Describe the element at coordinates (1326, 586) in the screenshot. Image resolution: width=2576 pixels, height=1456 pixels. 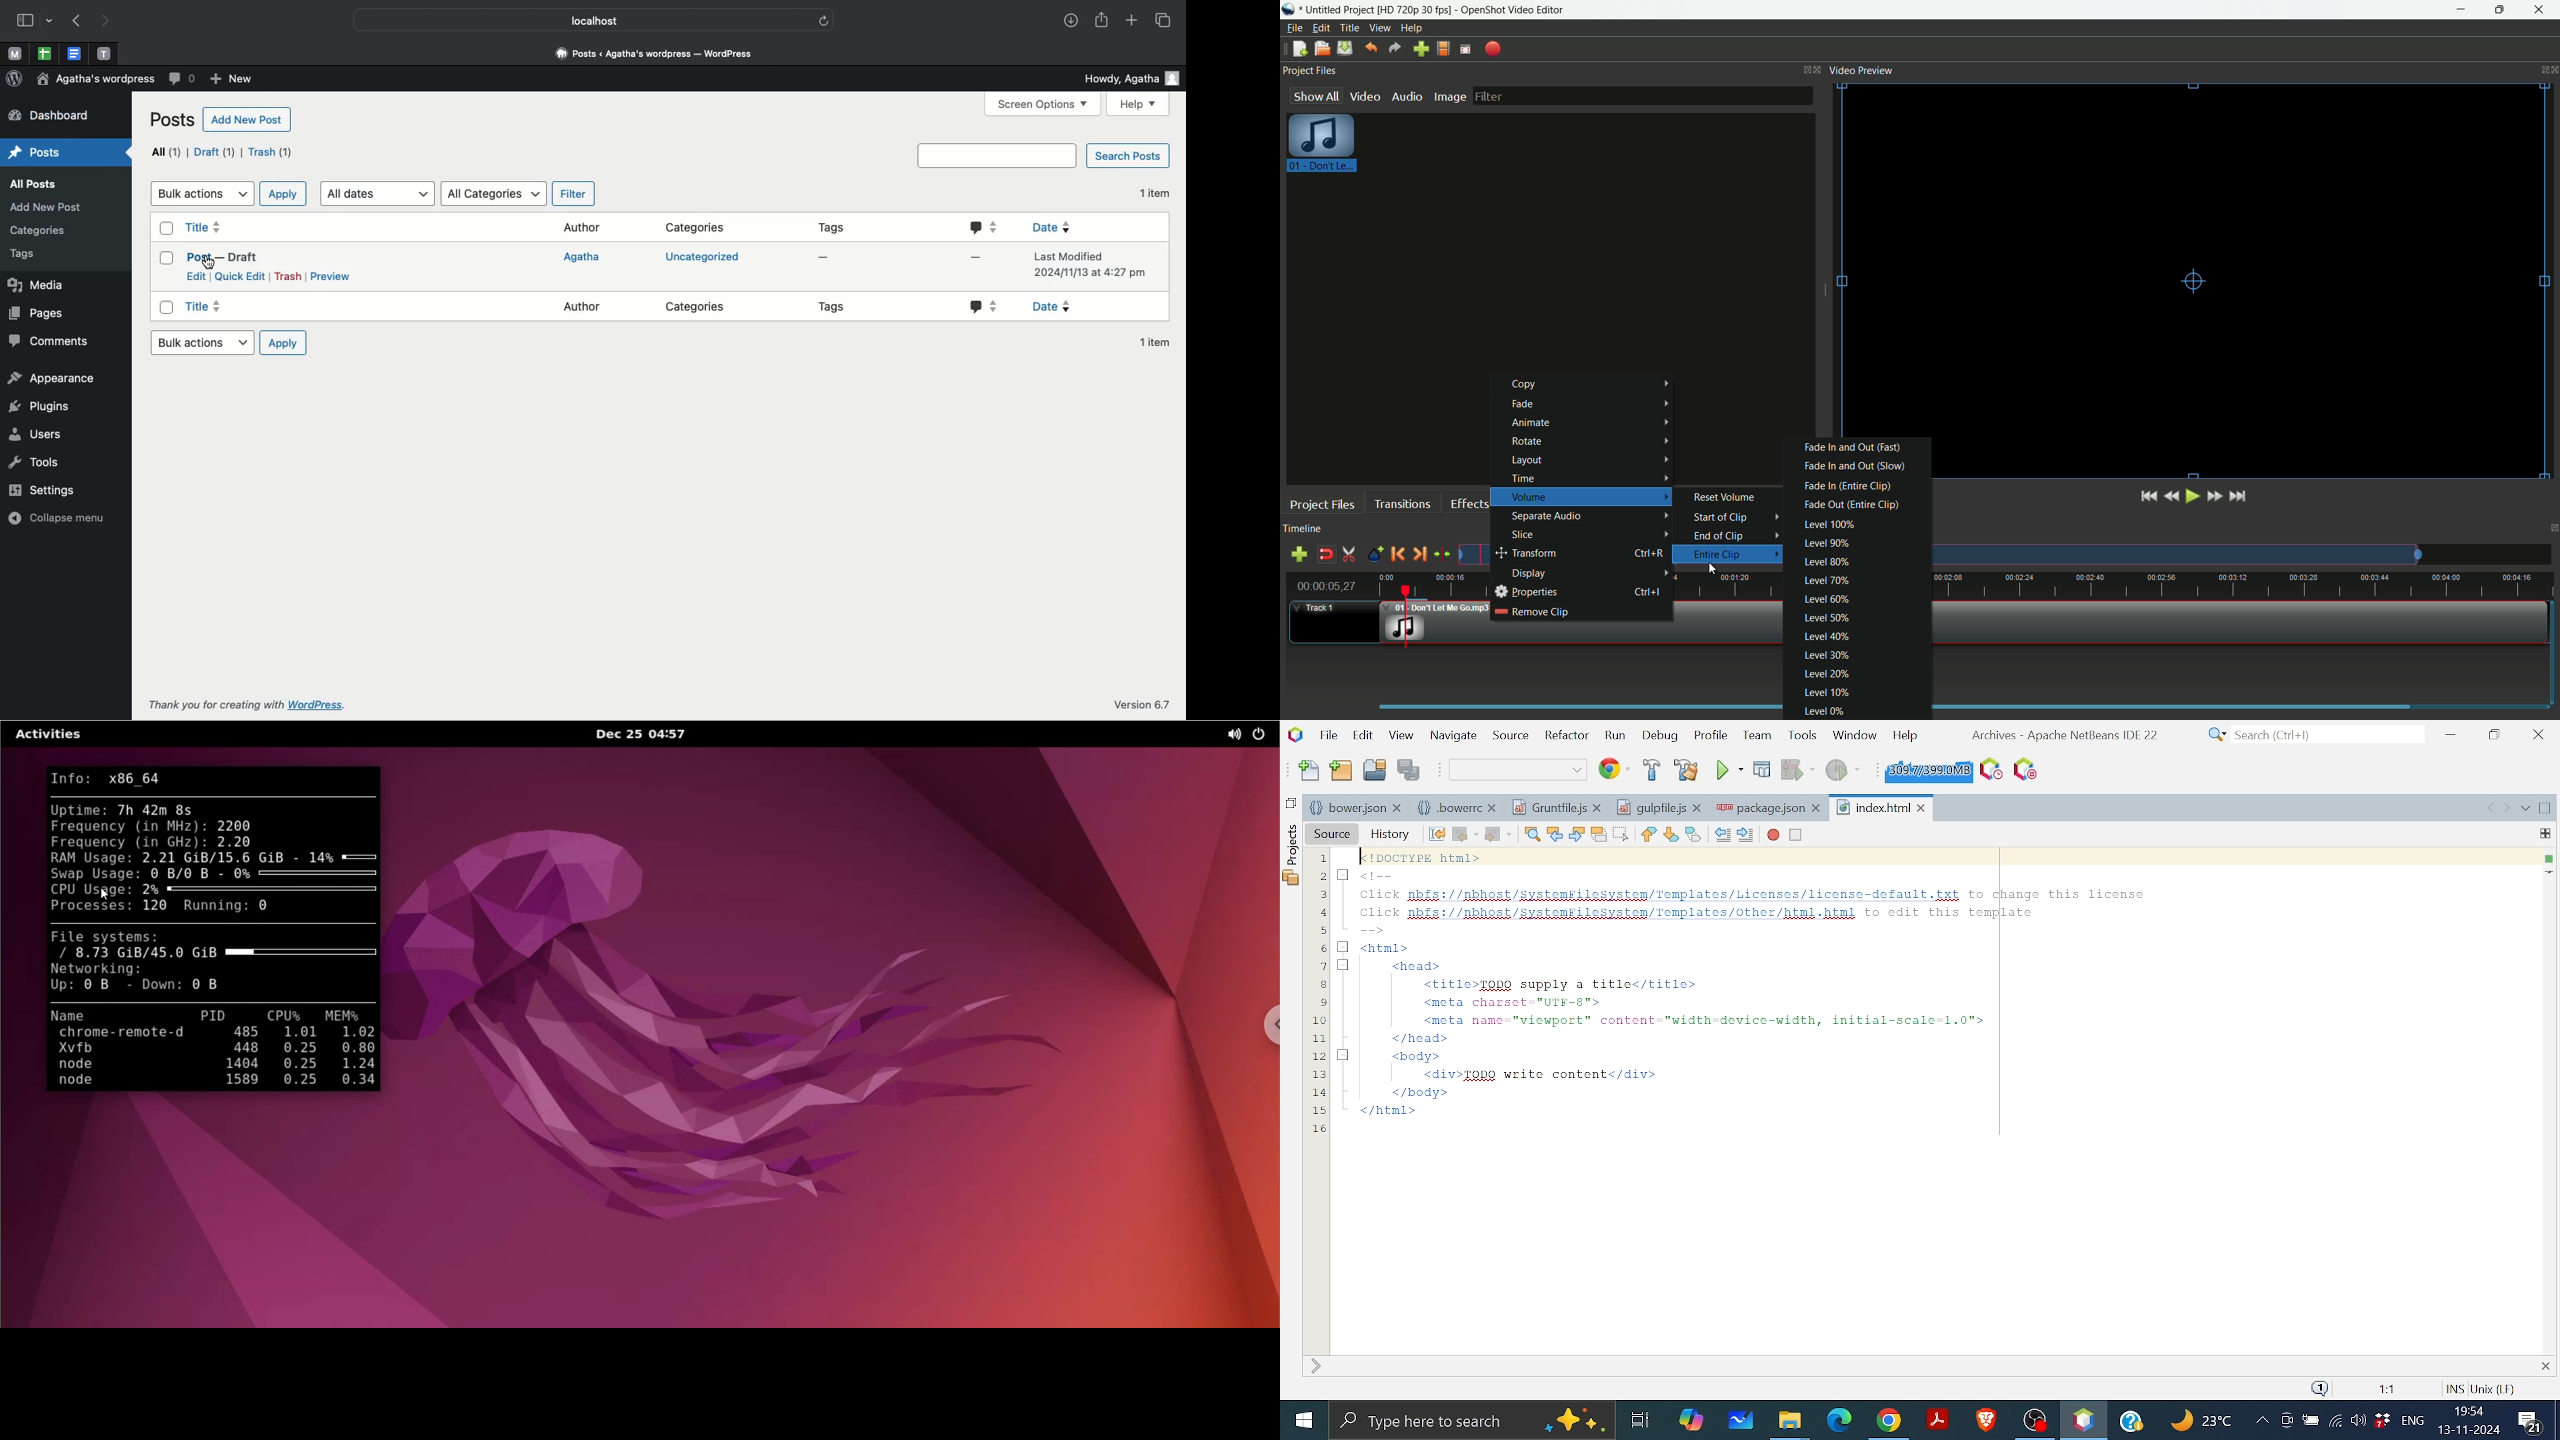
I see `current time` at that location.